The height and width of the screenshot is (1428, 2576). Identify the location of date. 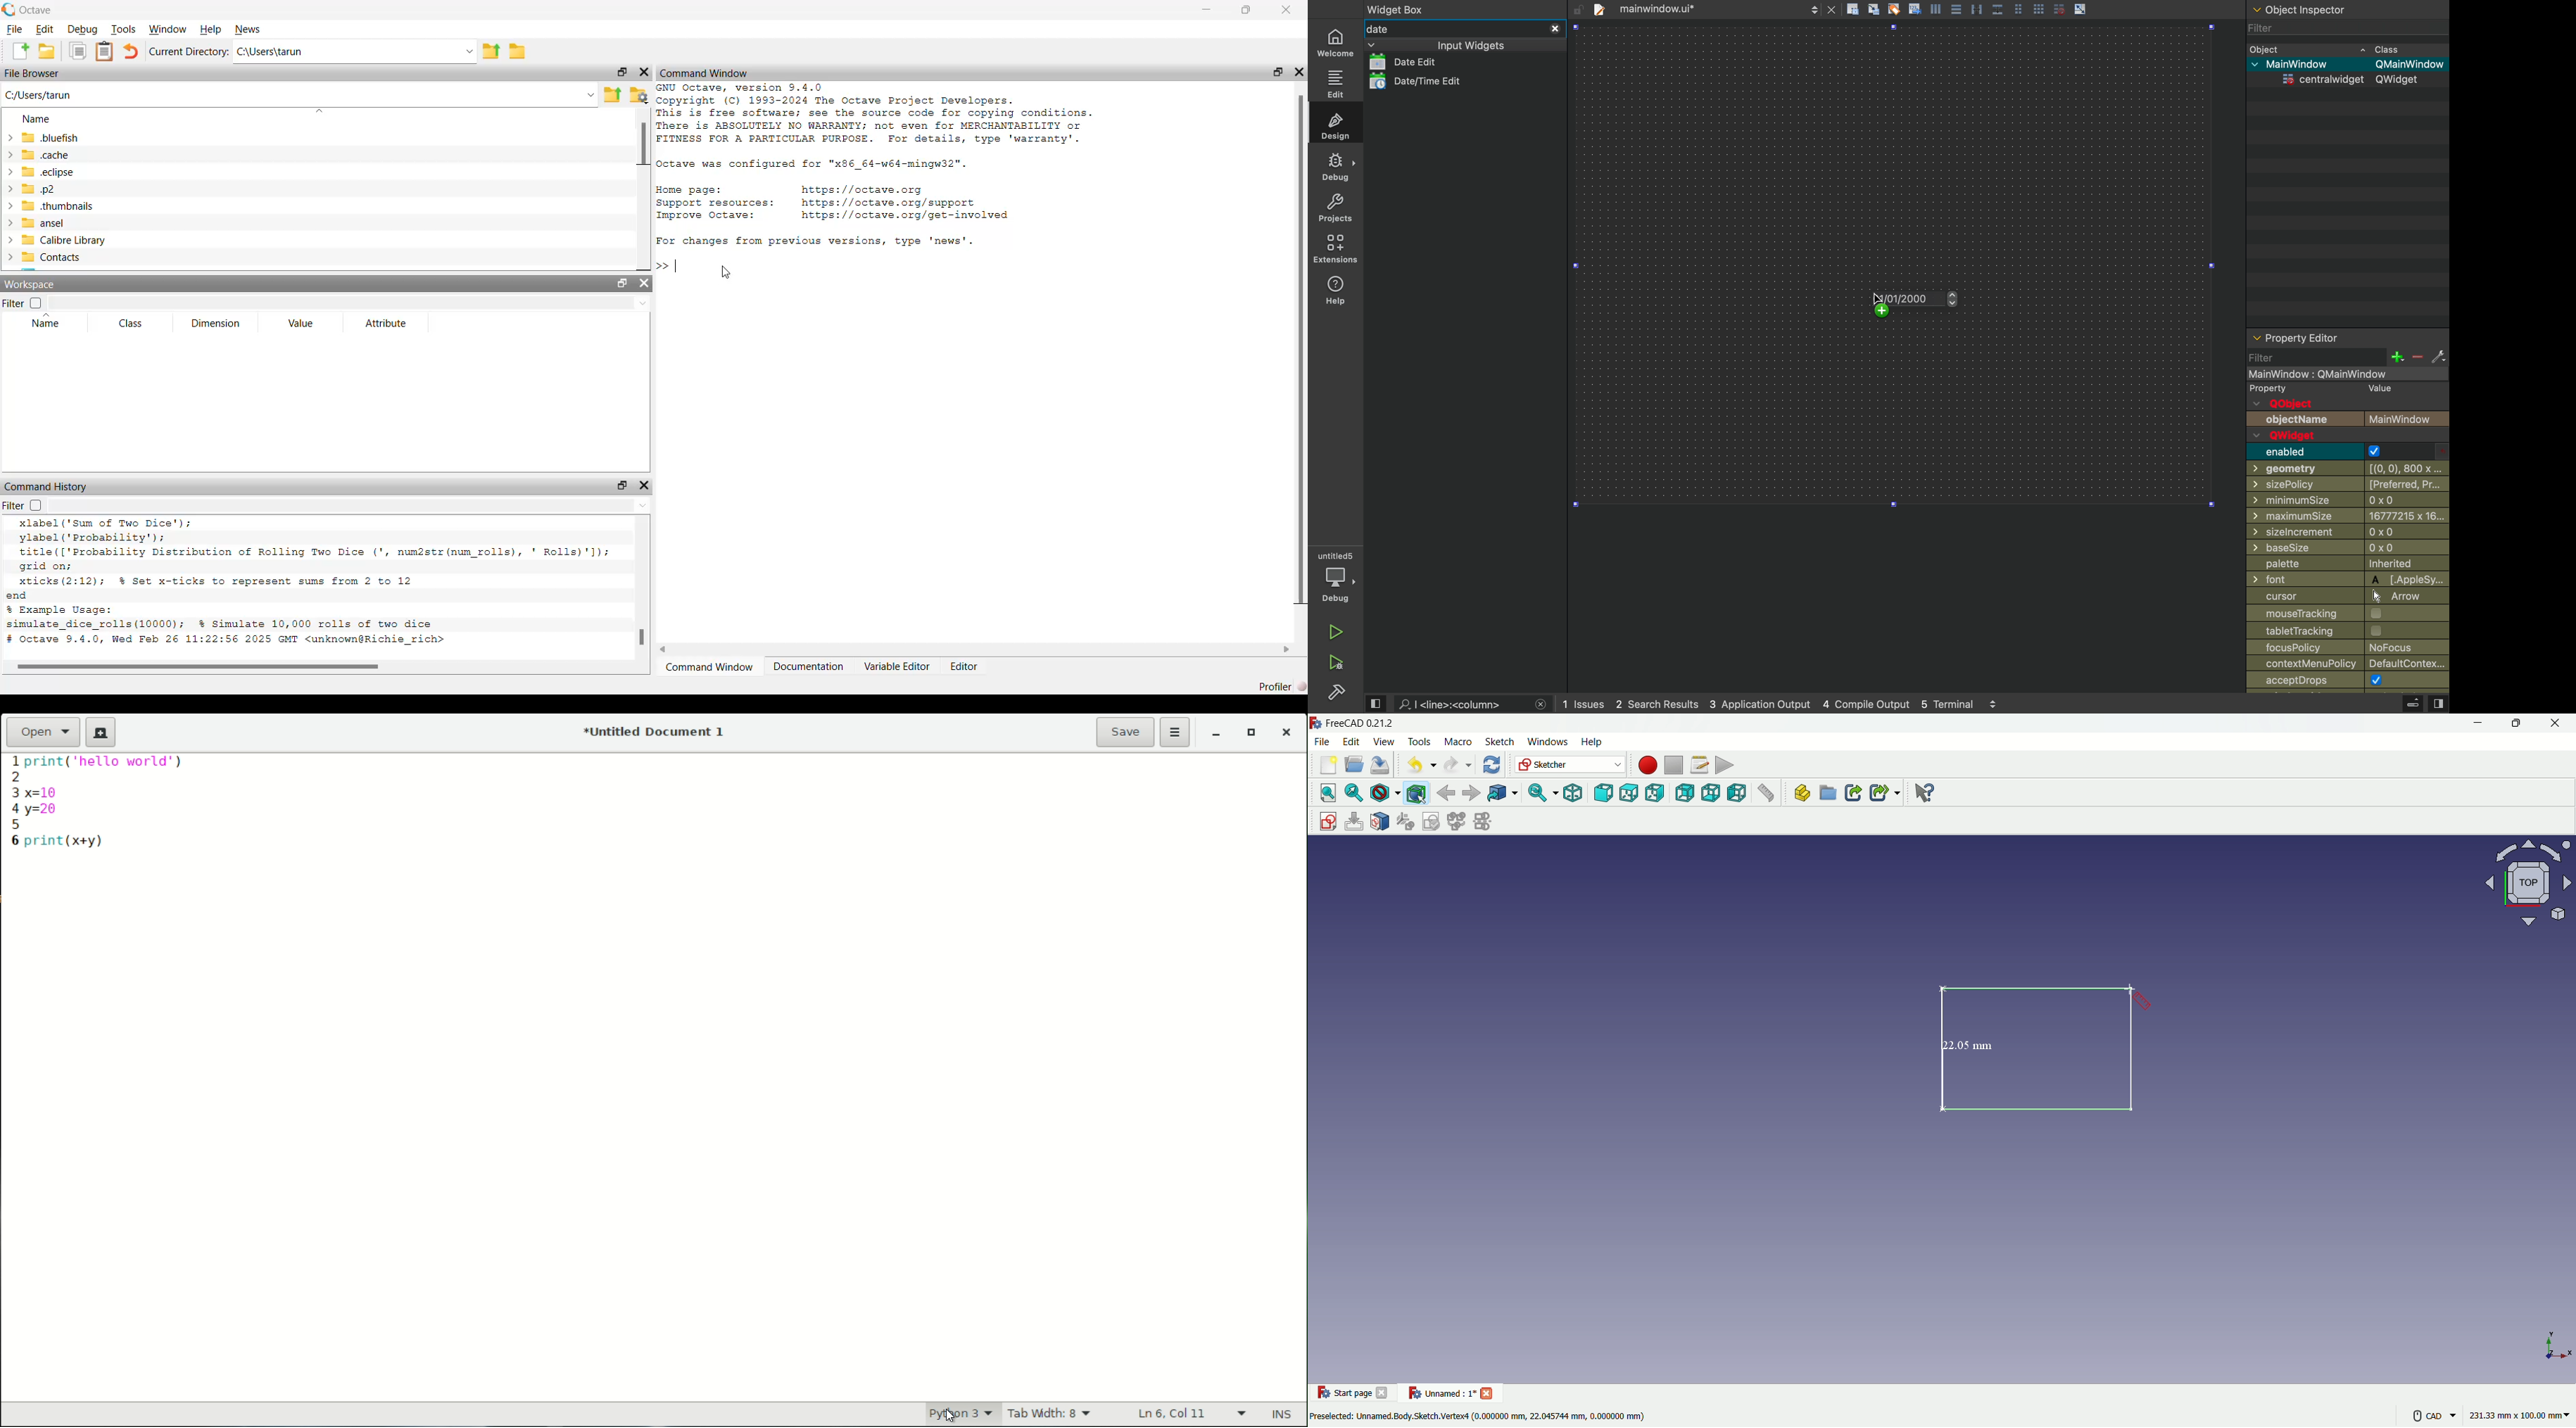
(1454, 30).